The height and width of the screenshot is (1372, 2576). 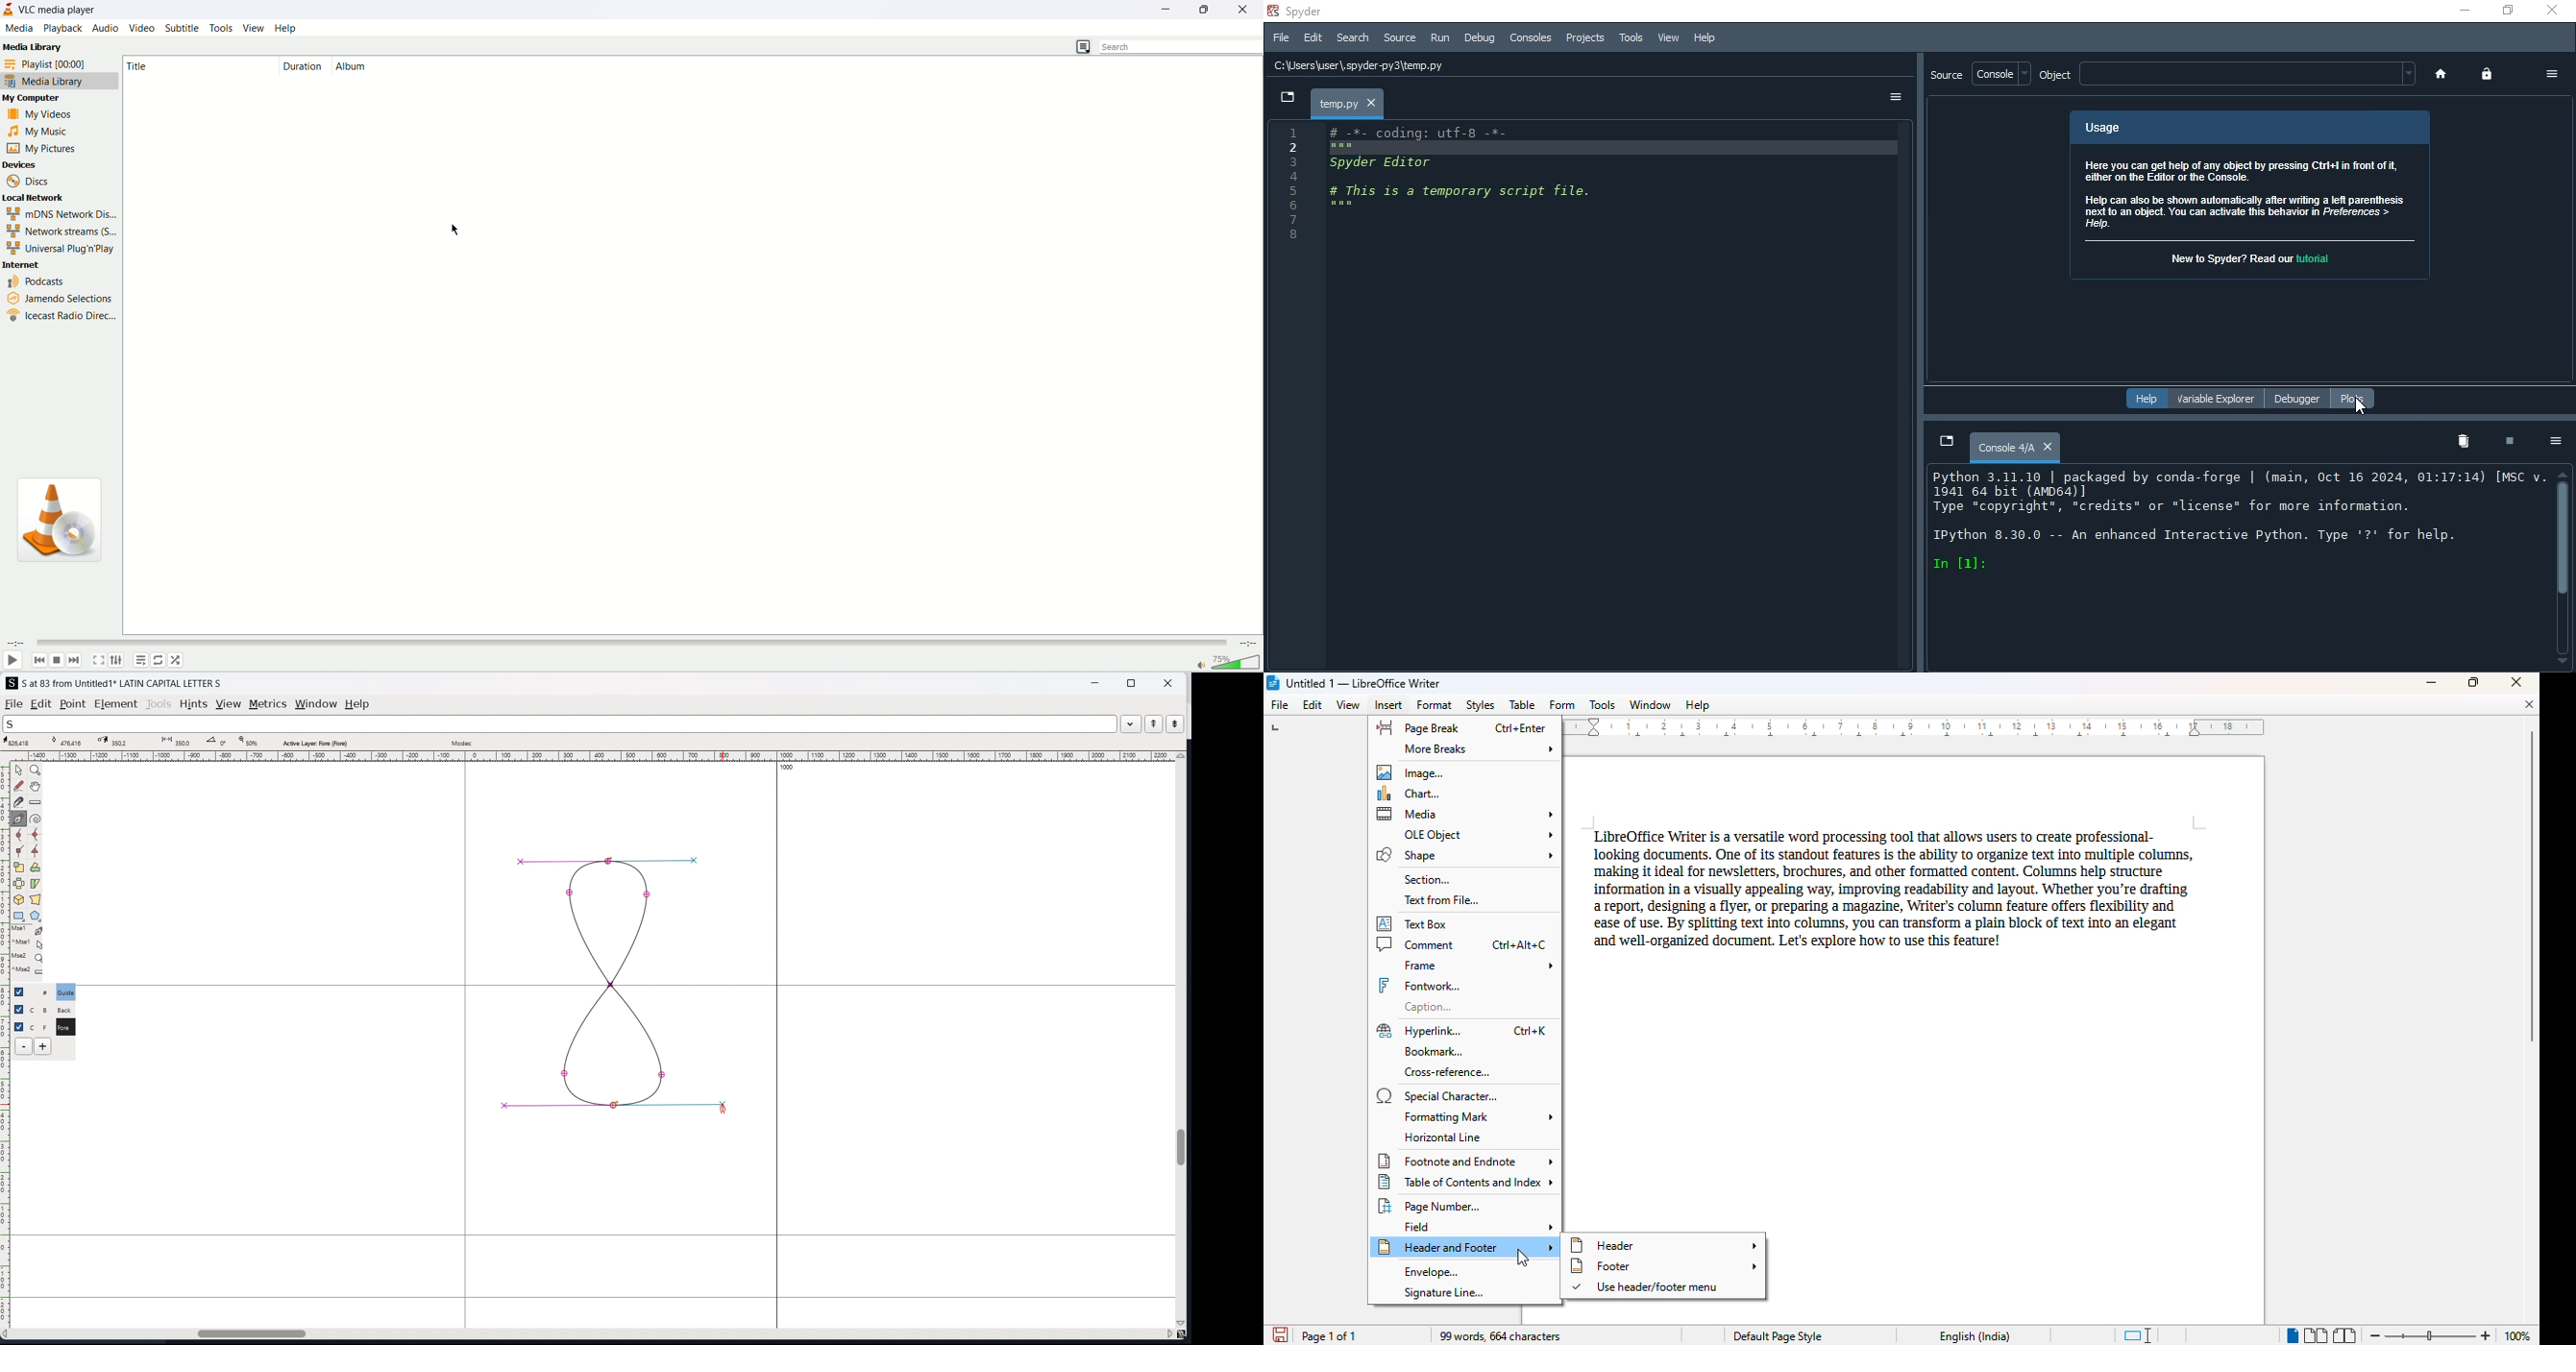 What do you see at coordinates (2510, 444) in the screenshot?
I see `stop` at bounding box center [2510, 444].